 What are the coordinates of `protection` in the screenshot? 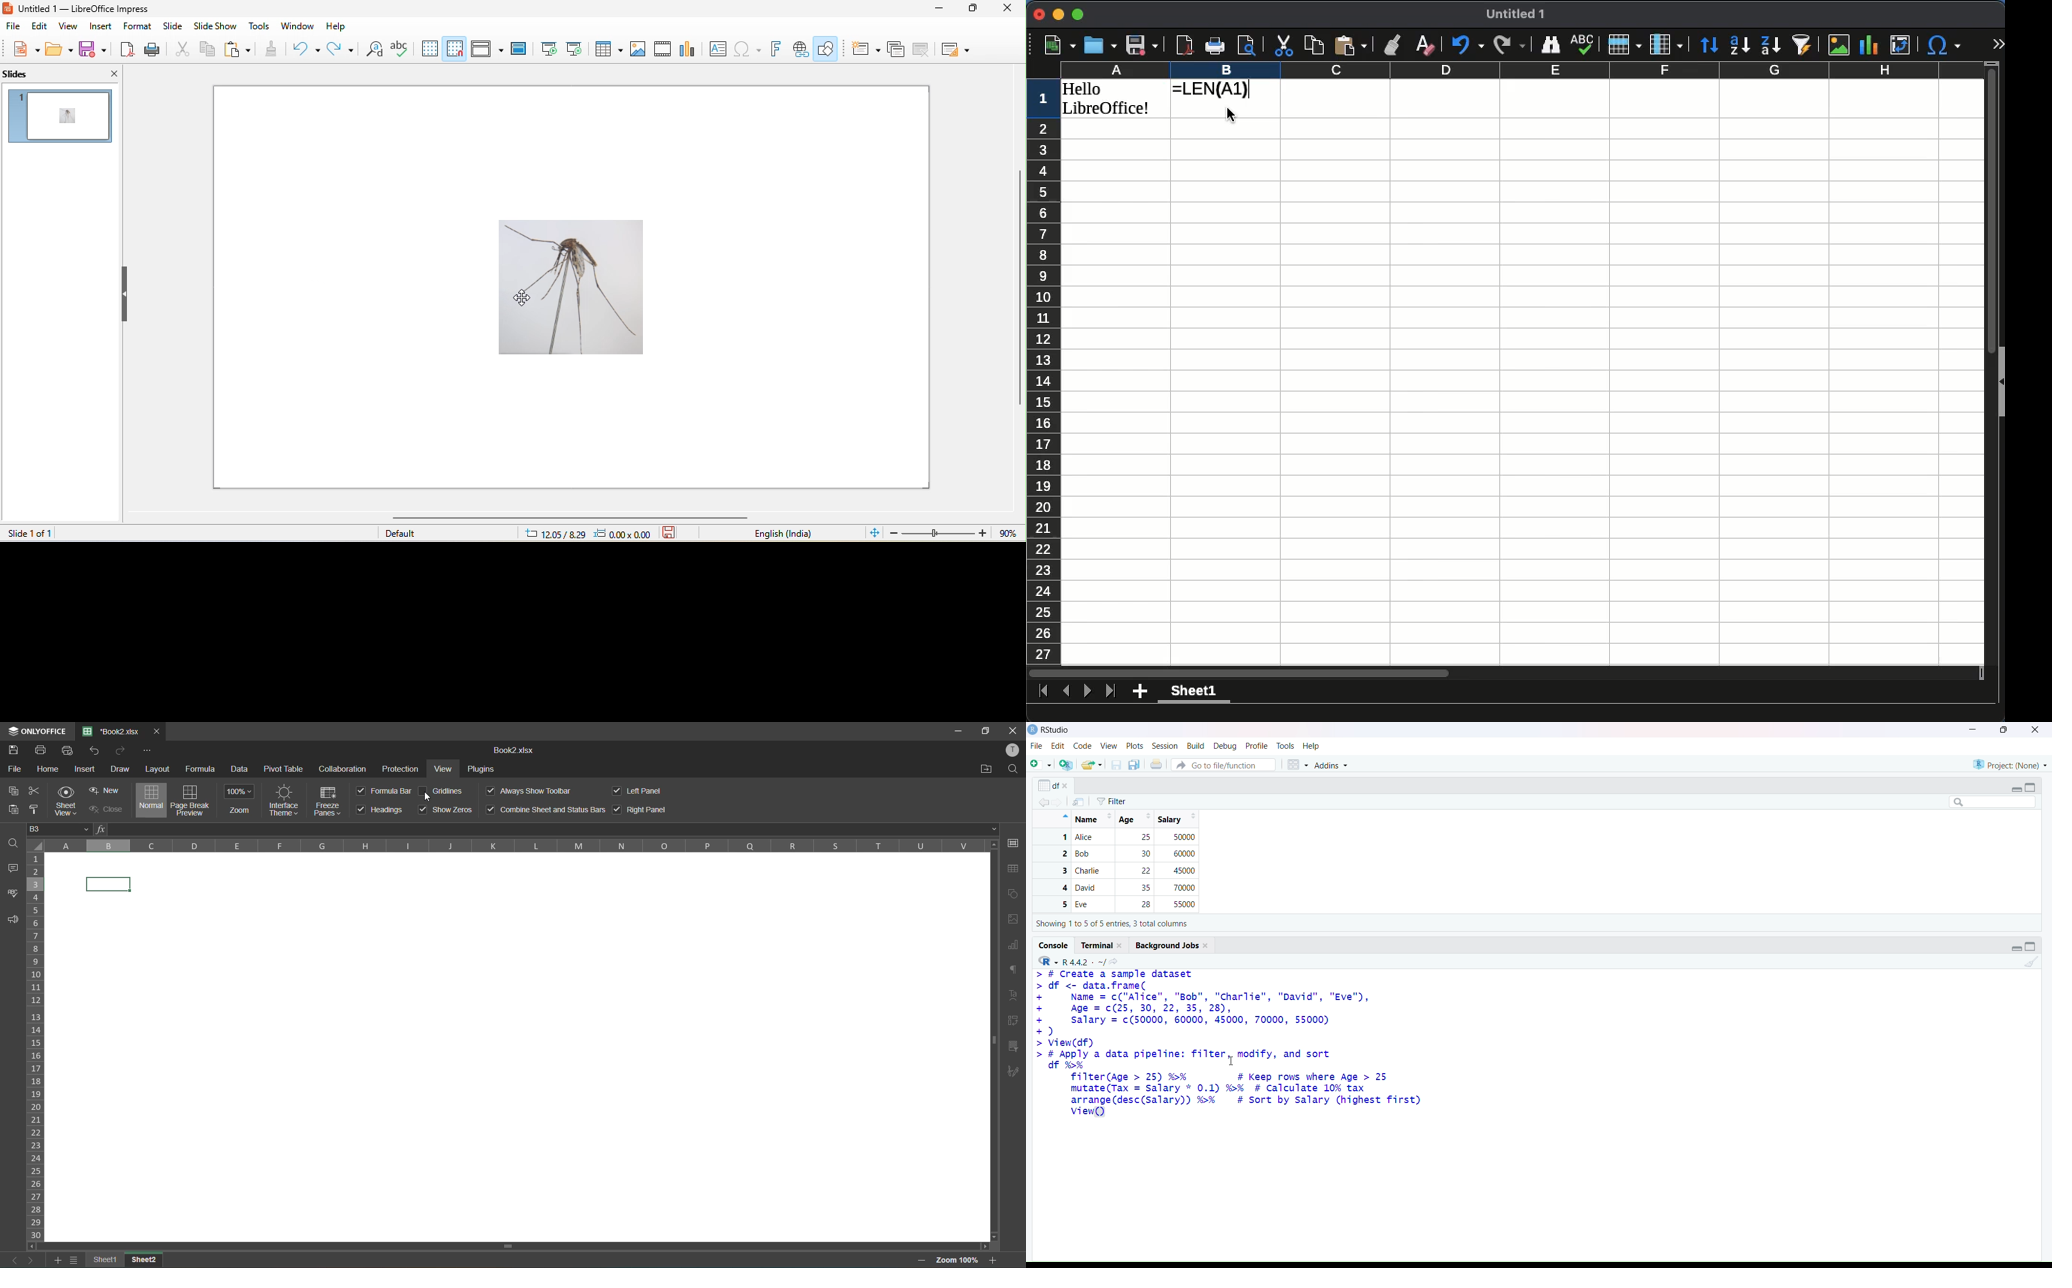 It's located at (401, 769).